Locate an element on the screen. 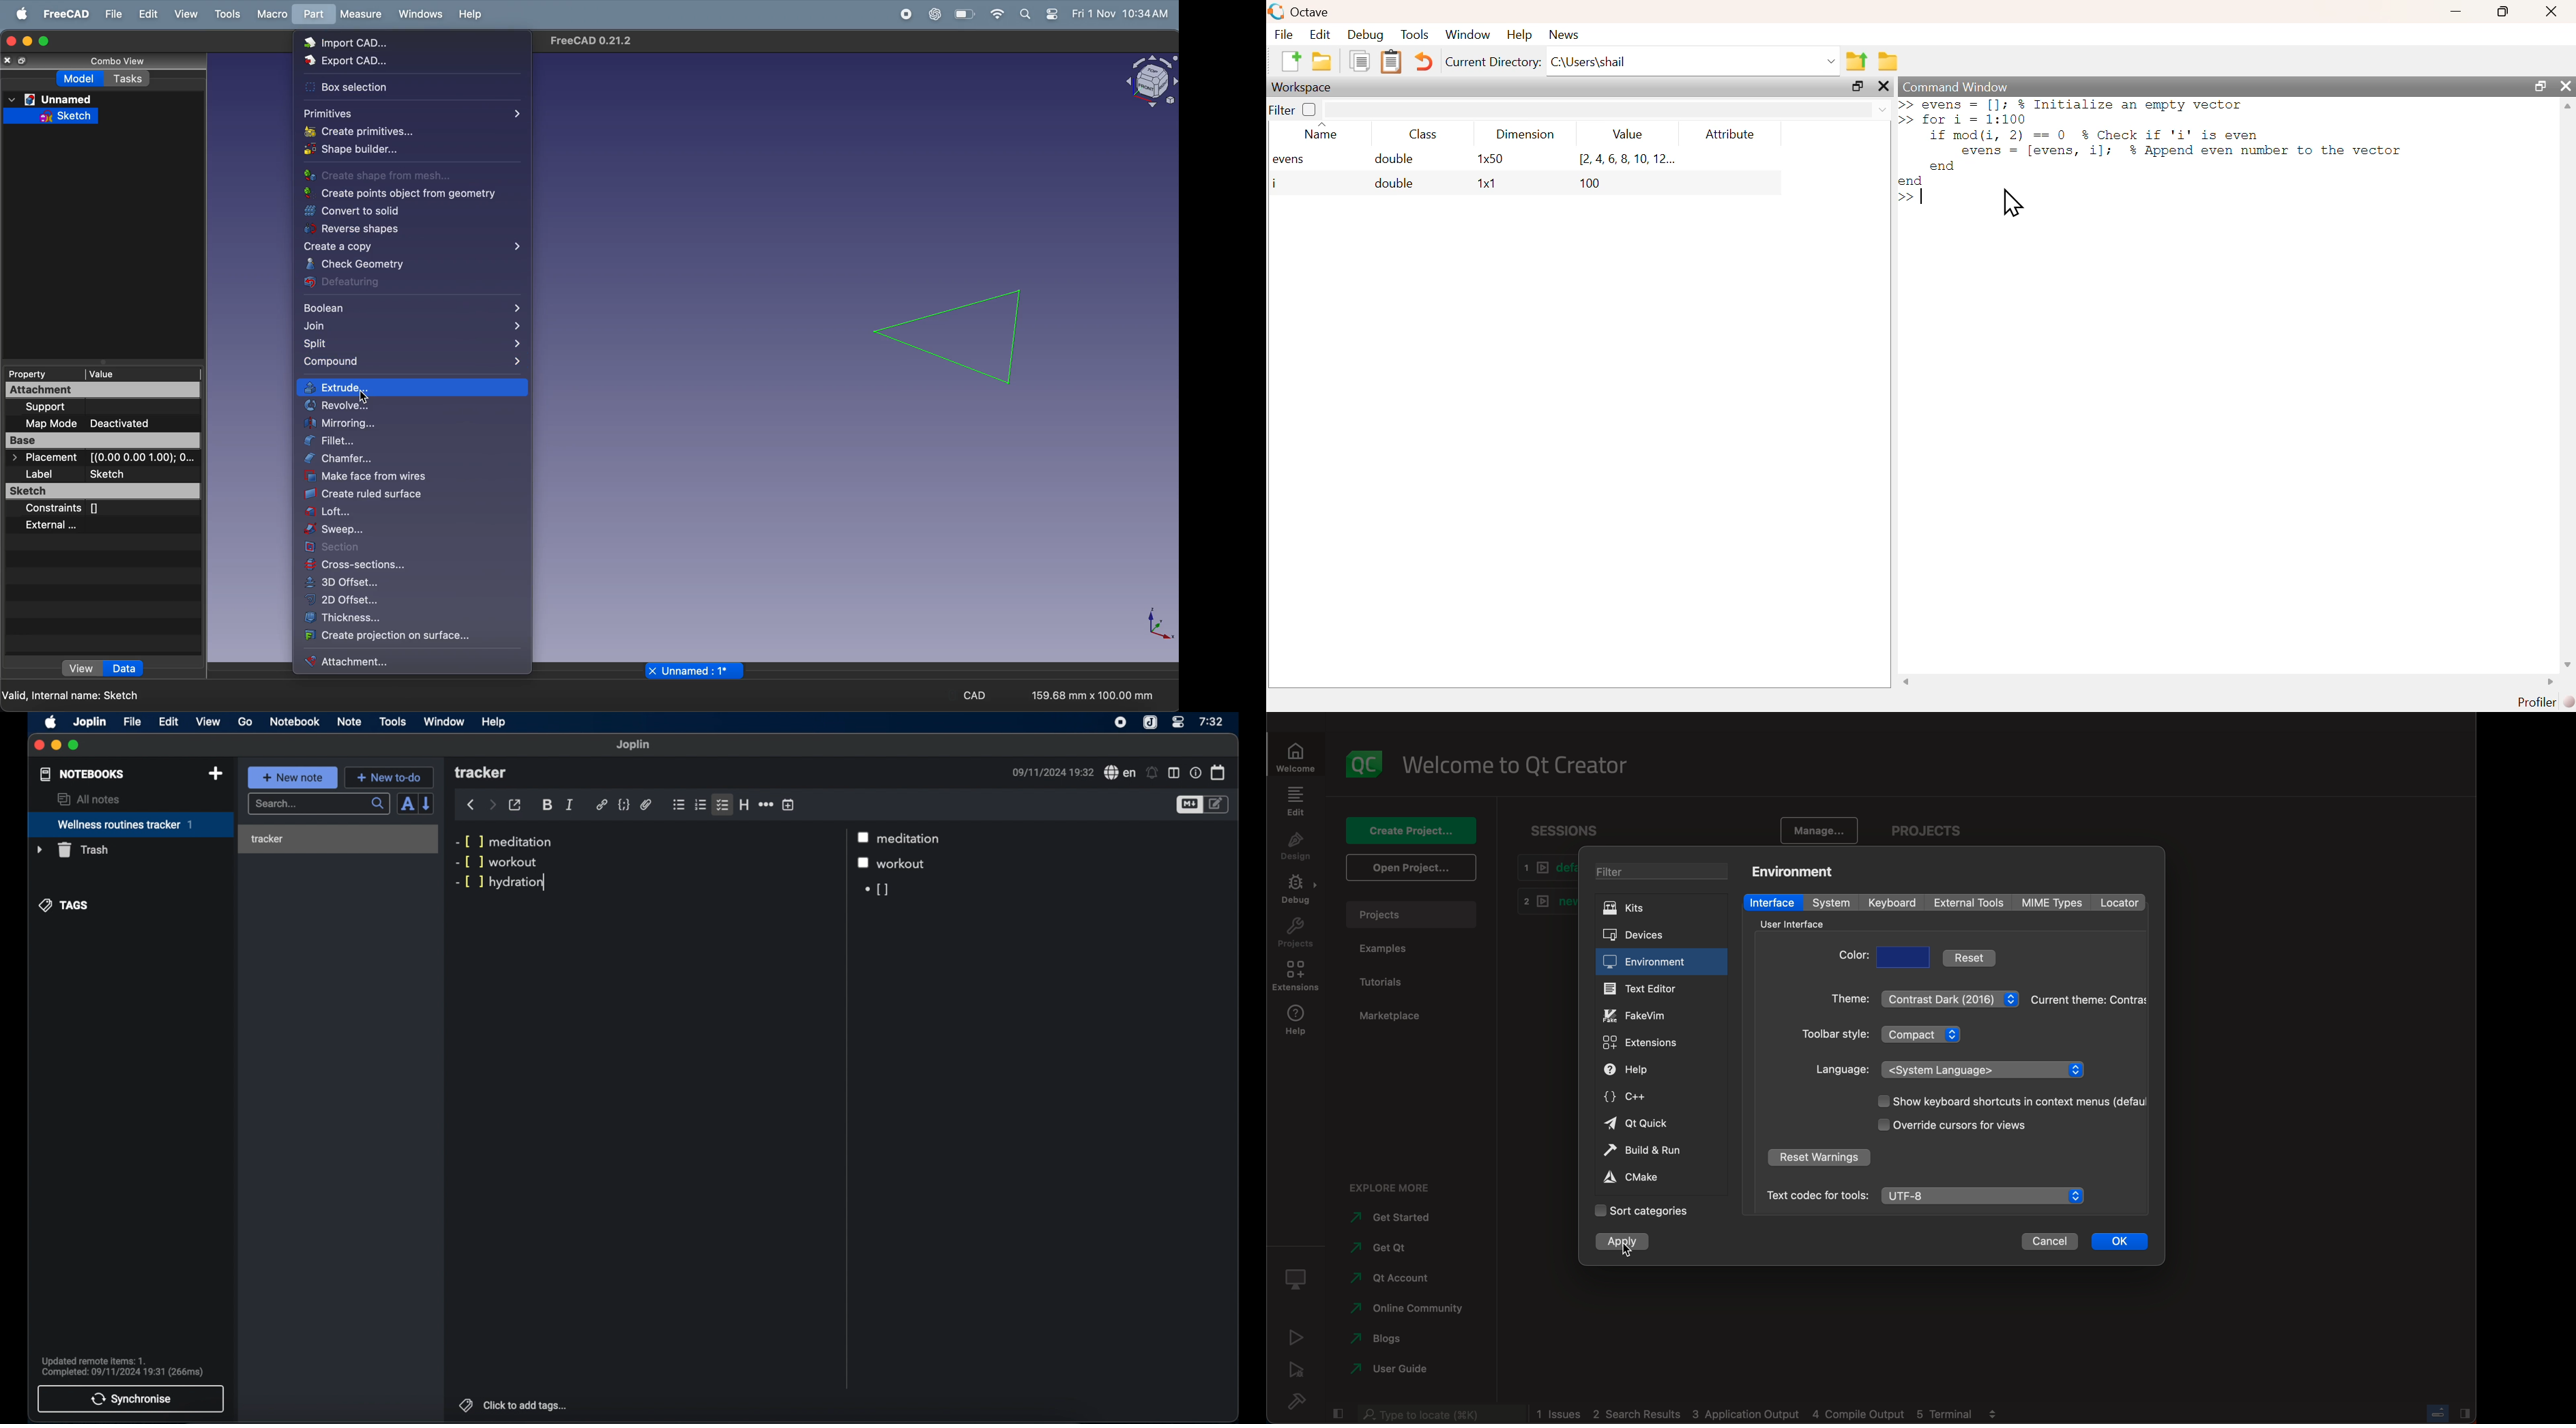  Fri 1 Nov 10:34 AM is located at coordinates (1121, 14).